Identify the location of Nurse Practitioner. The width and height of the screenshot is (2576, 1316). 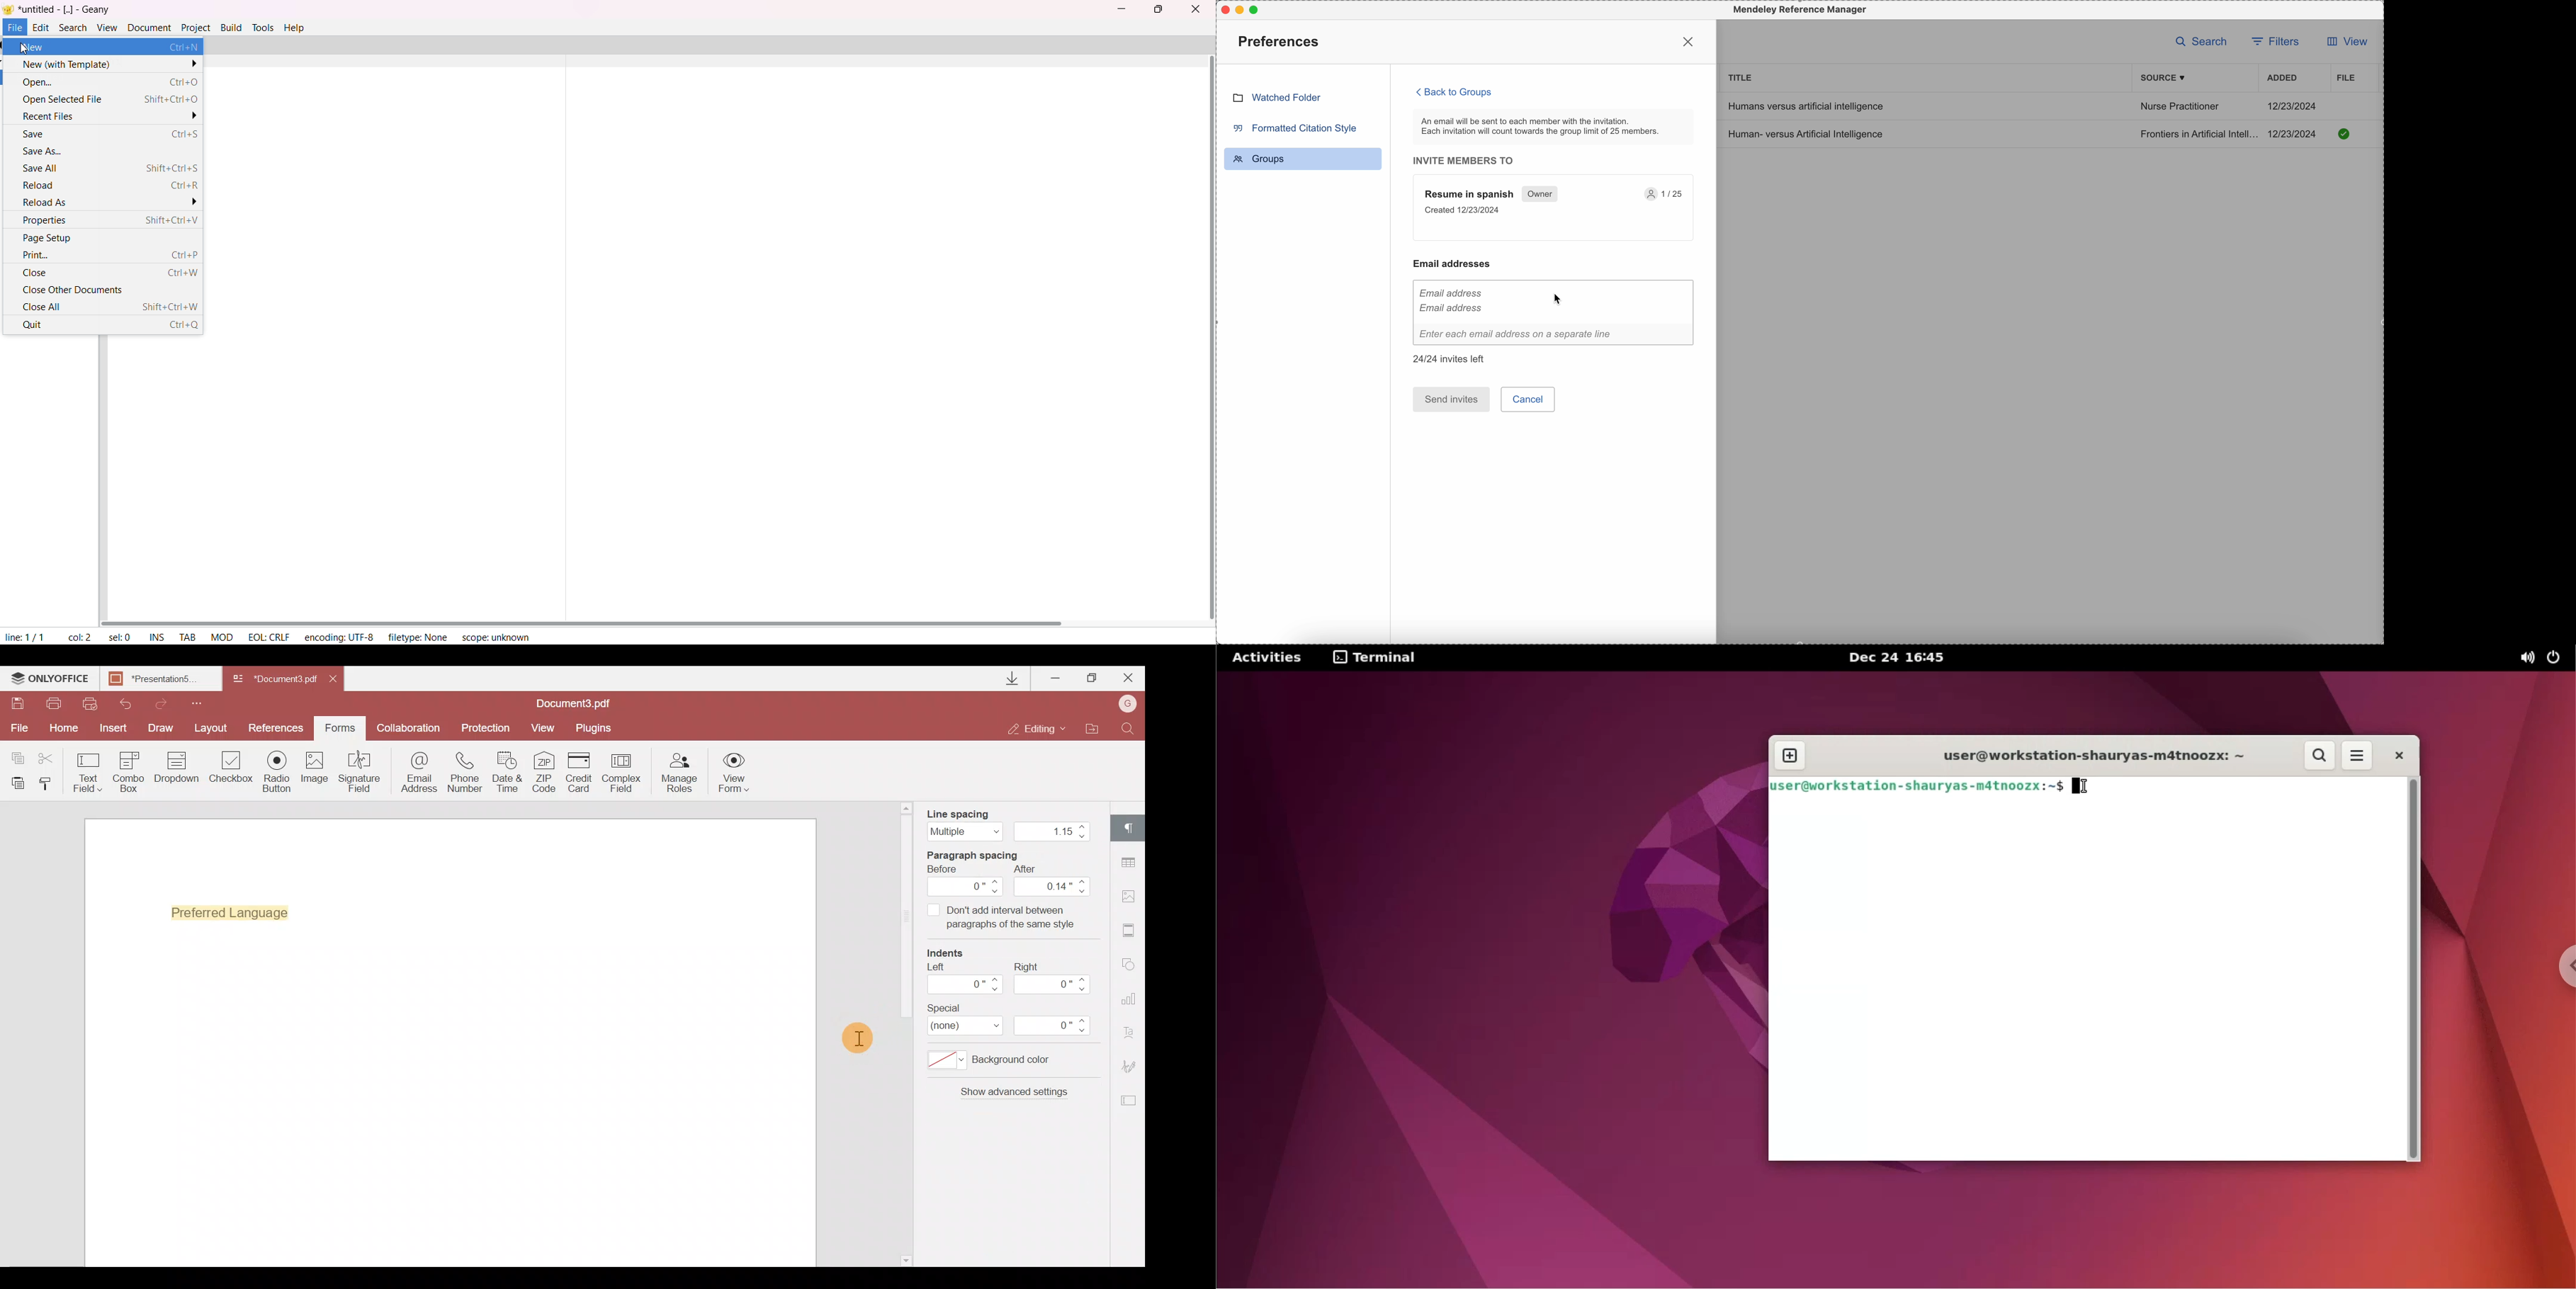
(2179, 108).